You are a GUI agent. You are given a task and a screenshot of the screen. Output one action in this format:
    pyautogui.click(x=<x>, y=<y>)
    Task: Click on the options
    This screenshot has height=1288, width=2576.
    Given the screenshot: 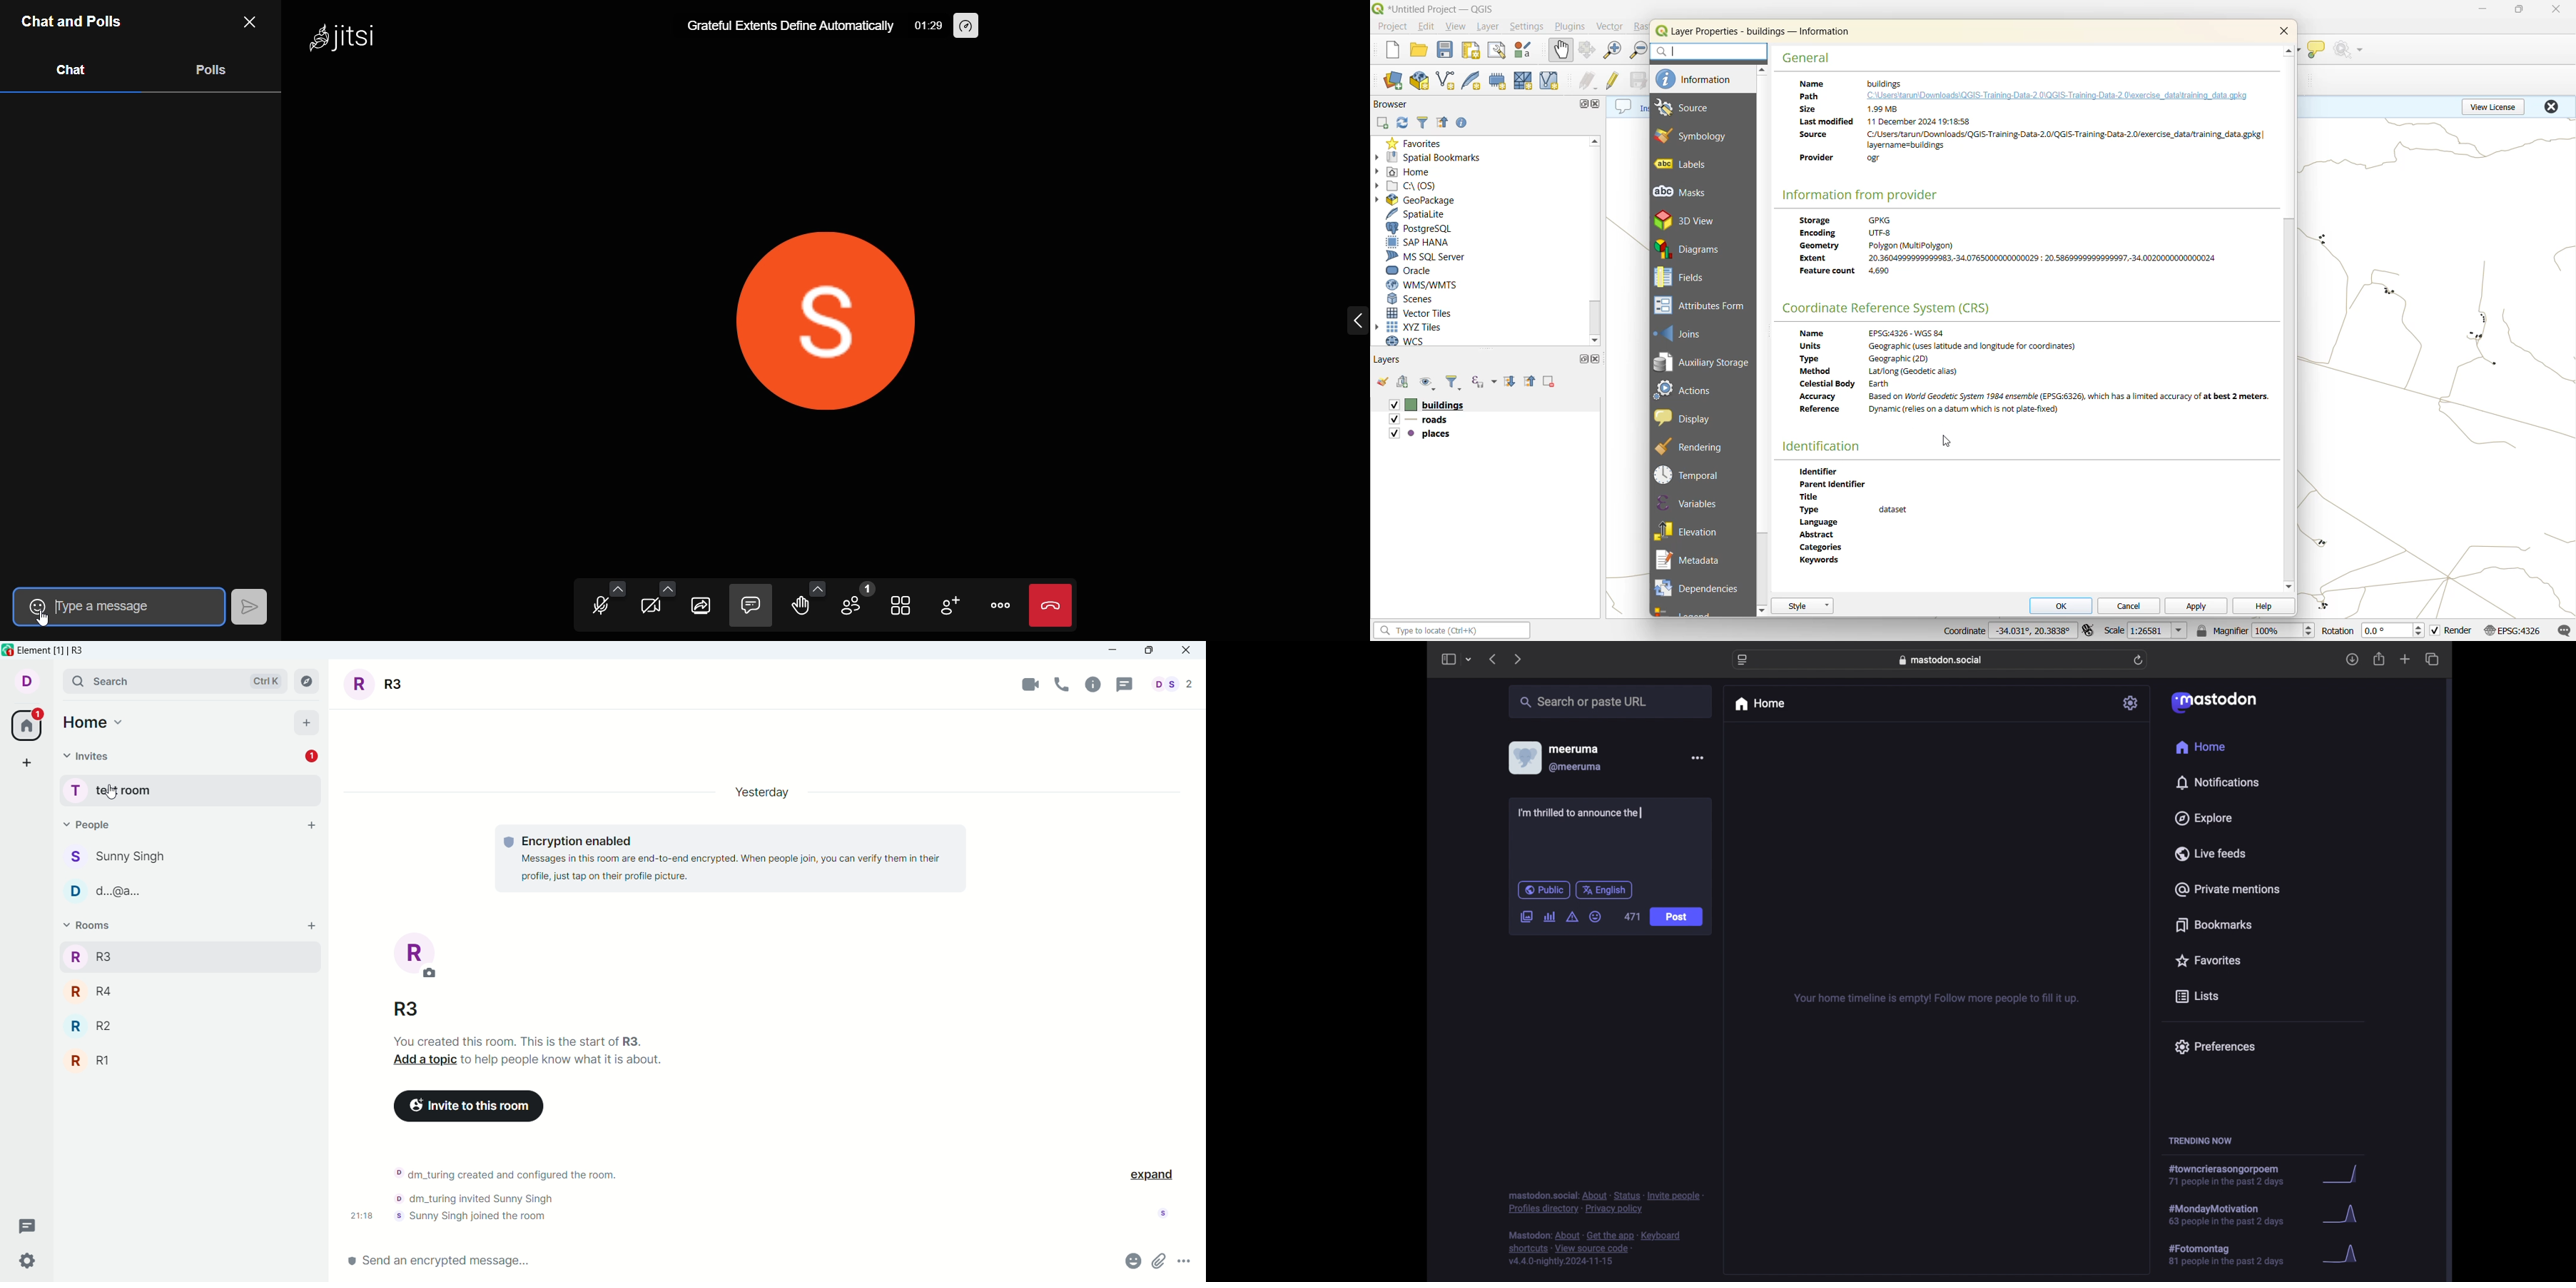 What is the action you would take?
    pyautogui.click(x=1185, y=1261)
    